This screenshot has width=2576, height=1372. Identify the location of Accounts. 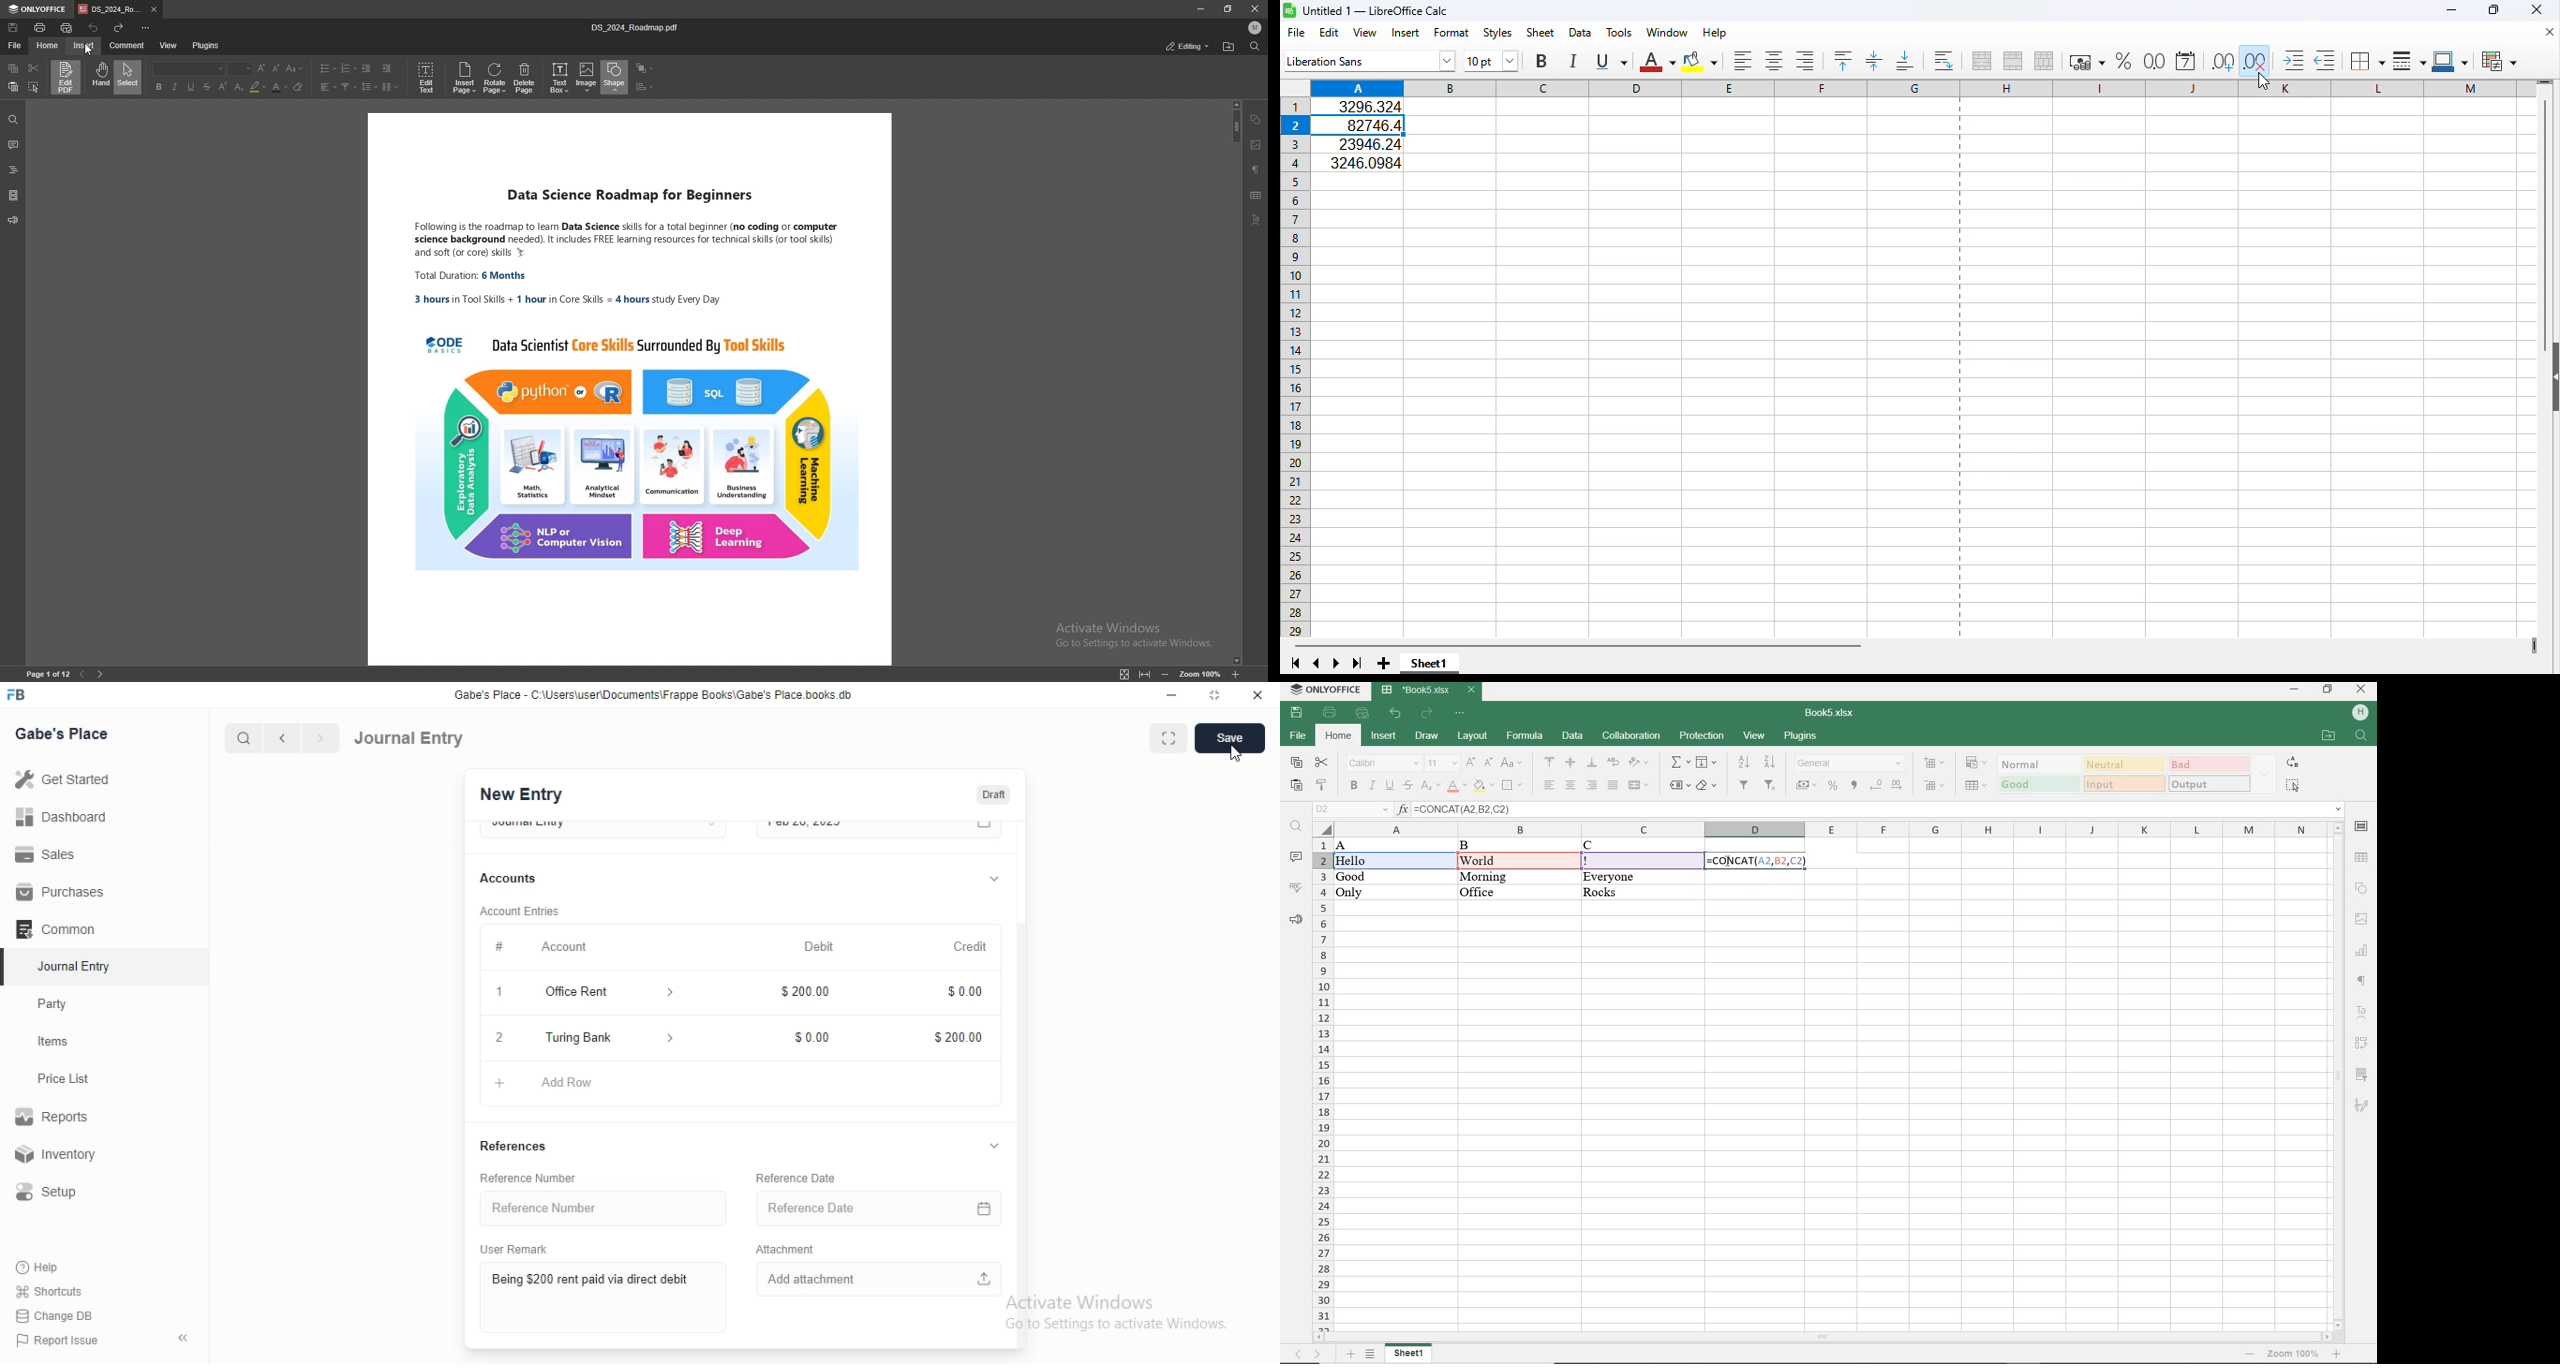
(511, 878).